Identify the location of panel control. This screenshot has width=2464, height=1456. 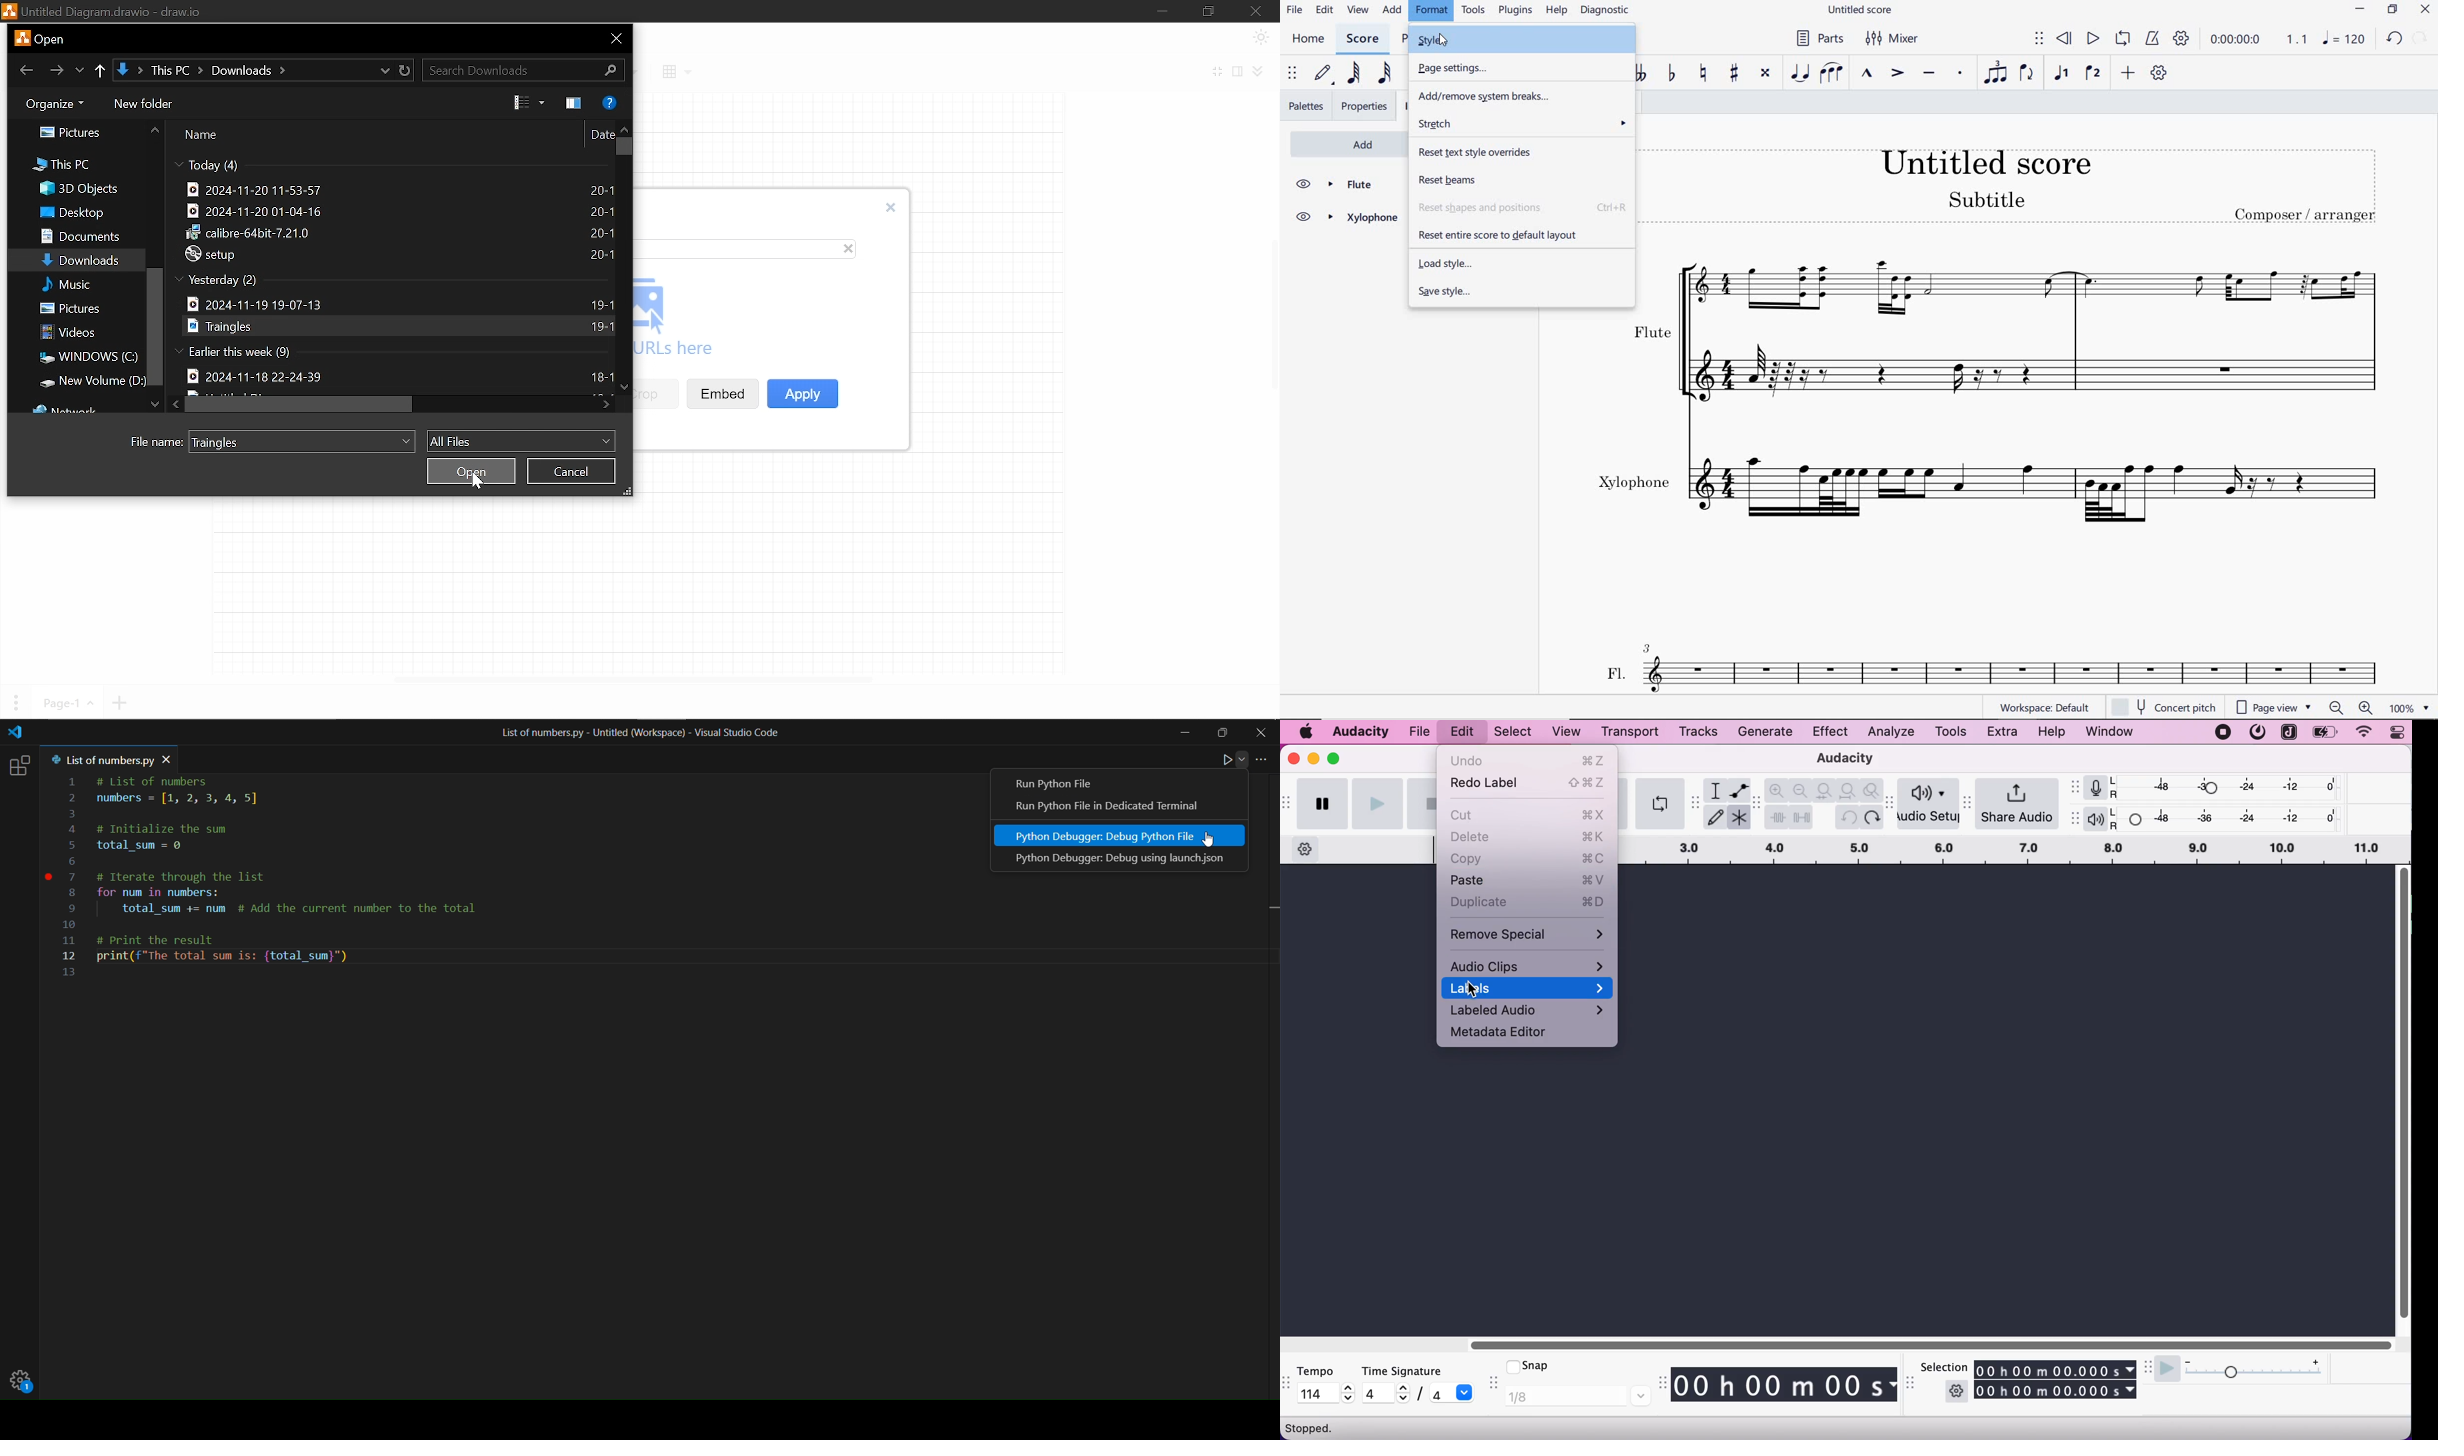
(2393, 733).